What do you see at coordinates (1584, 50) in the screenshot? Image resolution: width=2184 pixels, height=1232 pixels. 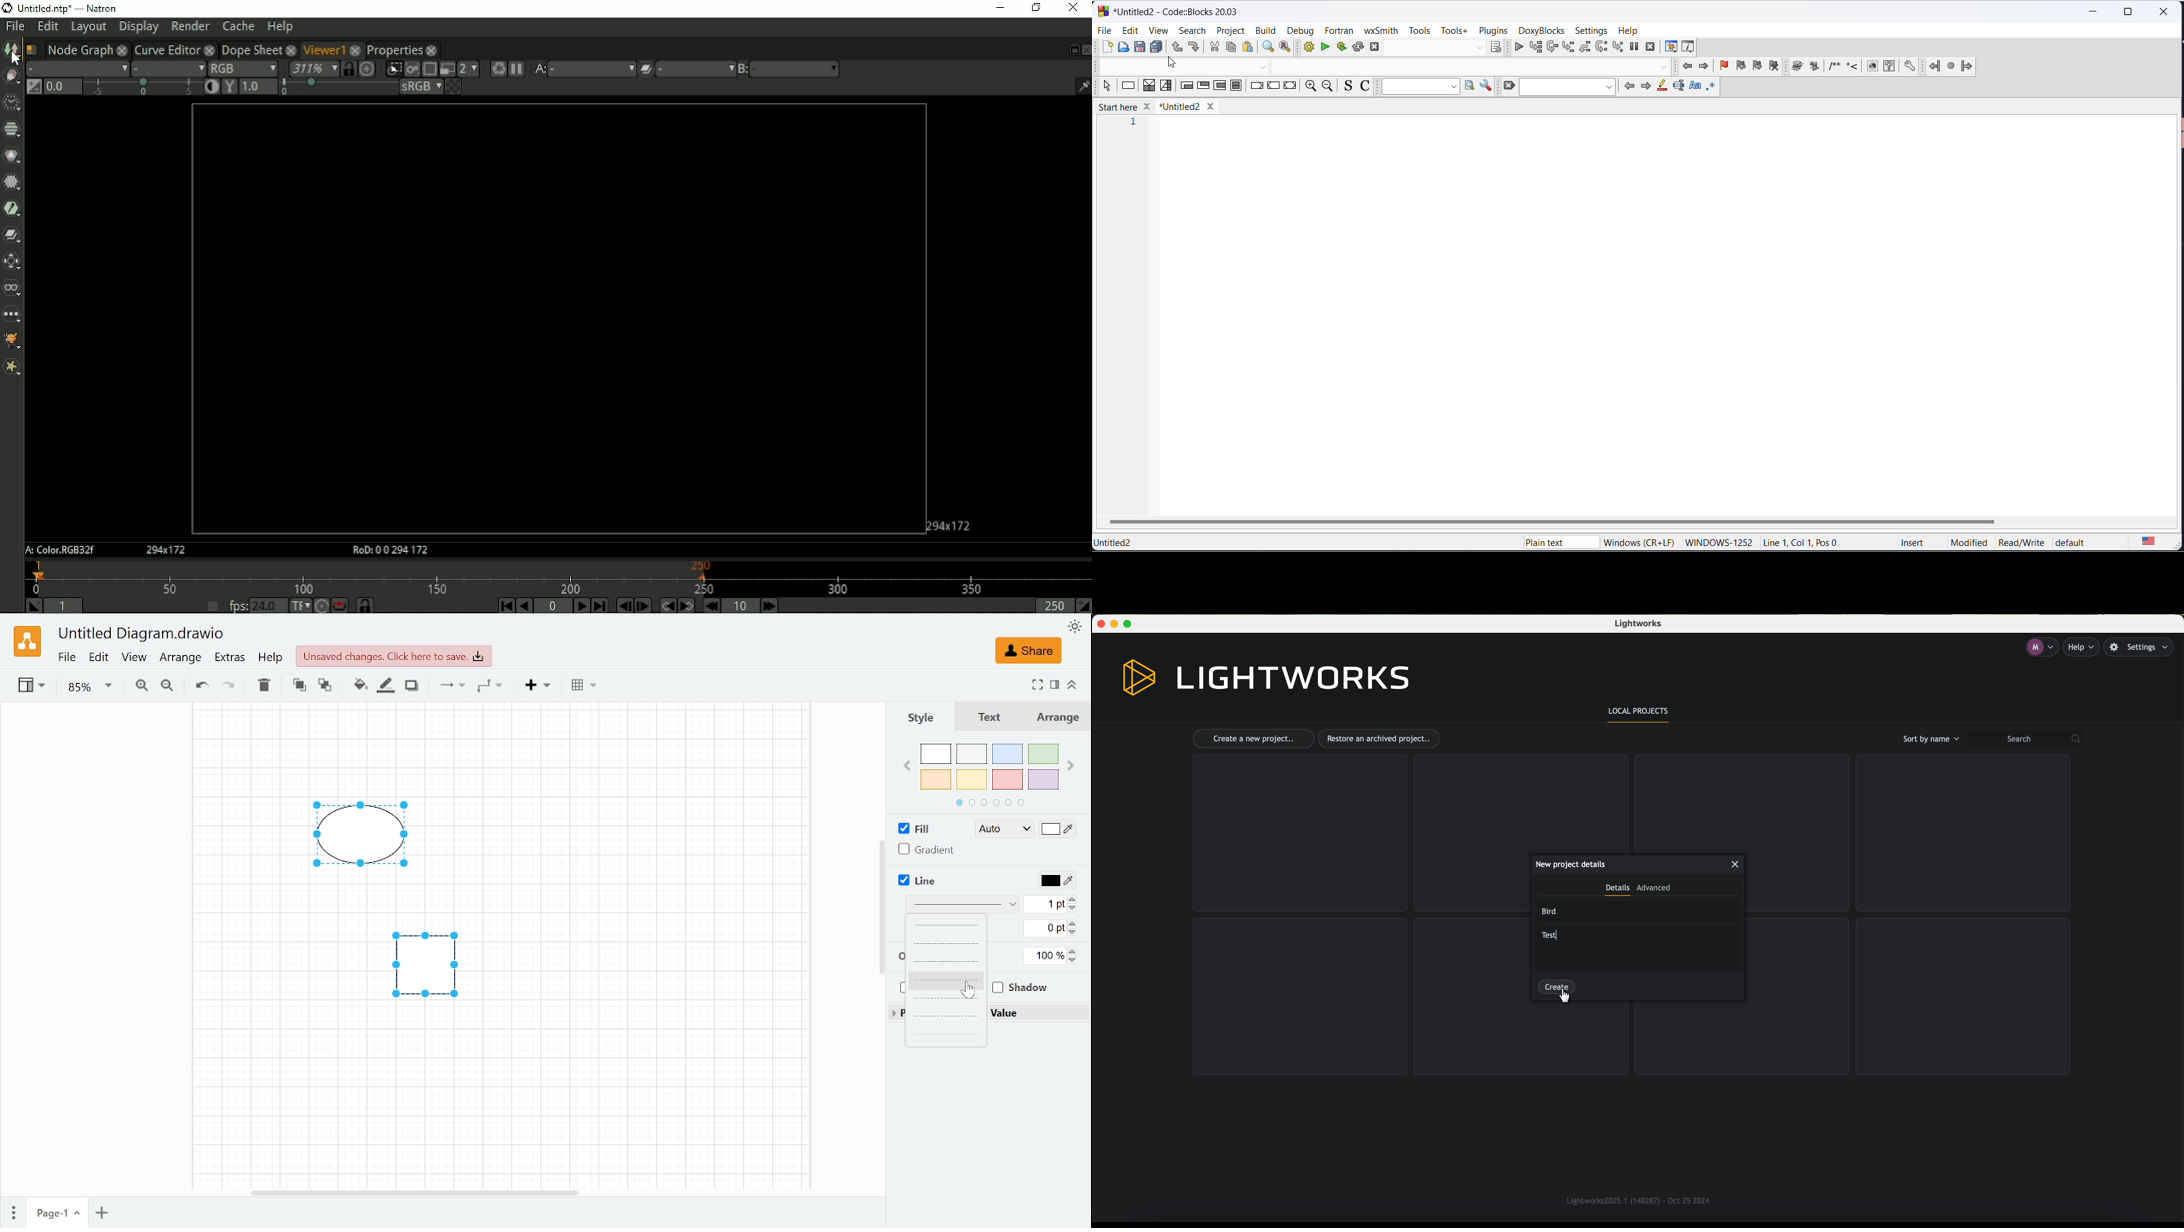 I see `step out` at bounding box center [1584, 50].